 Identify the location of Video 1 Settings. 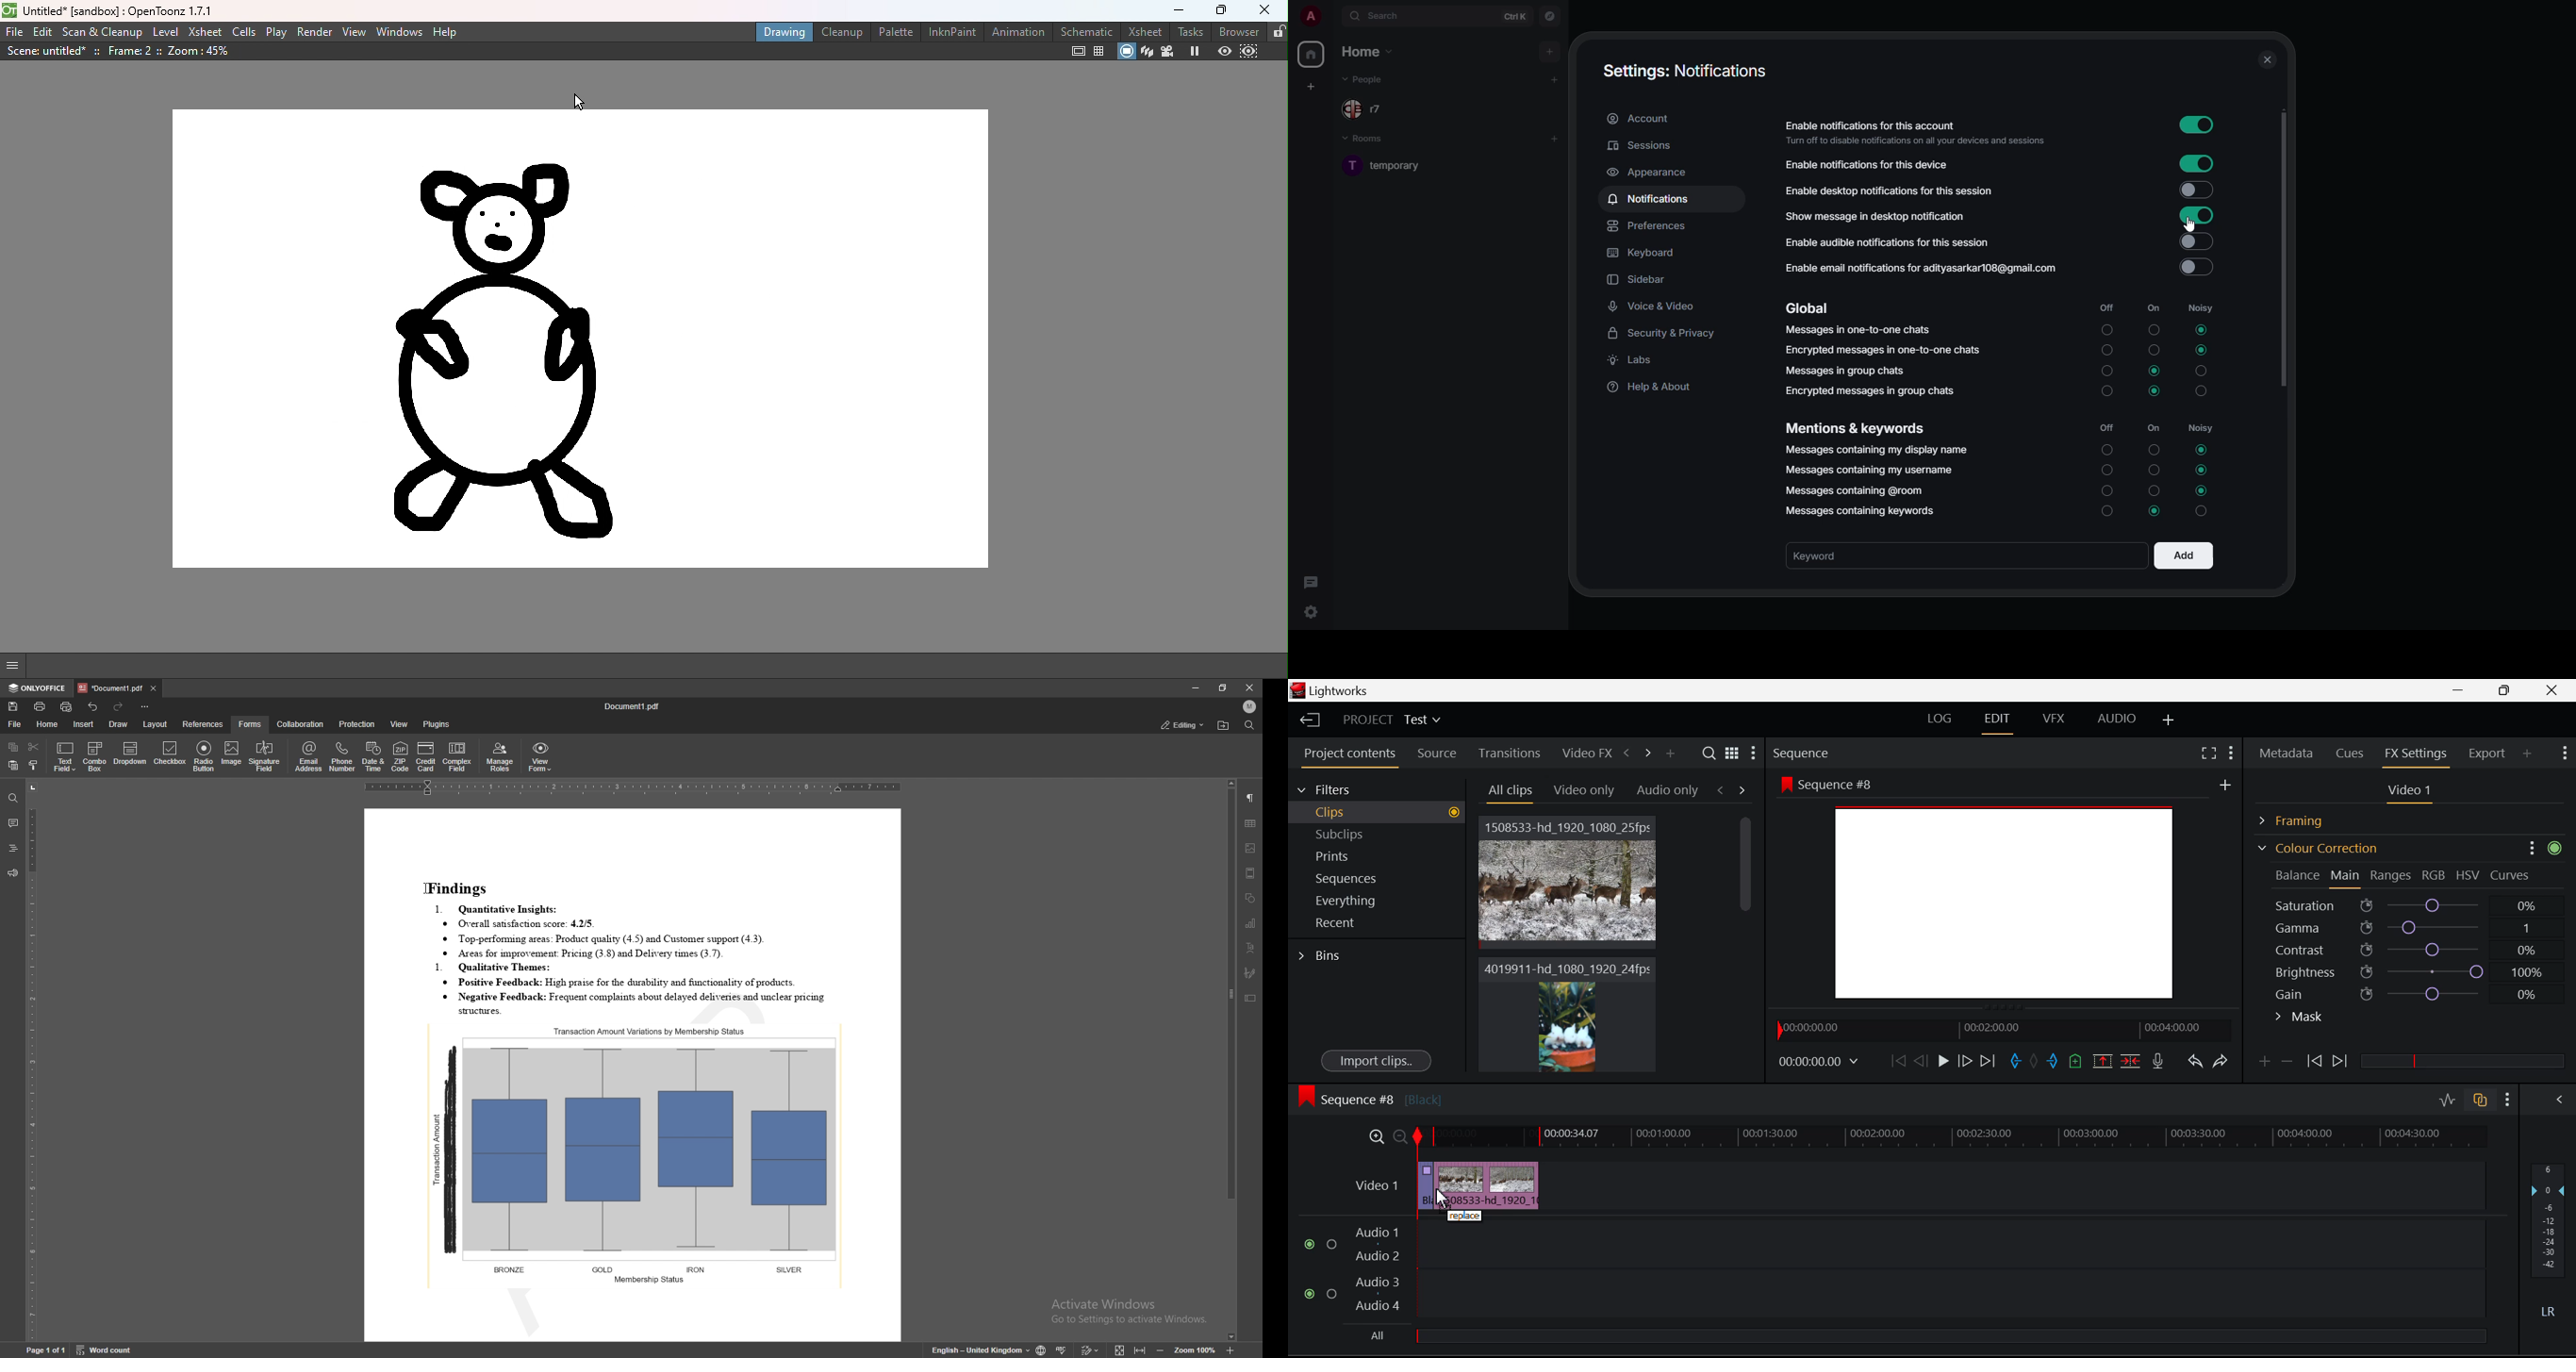
(2412, 793).